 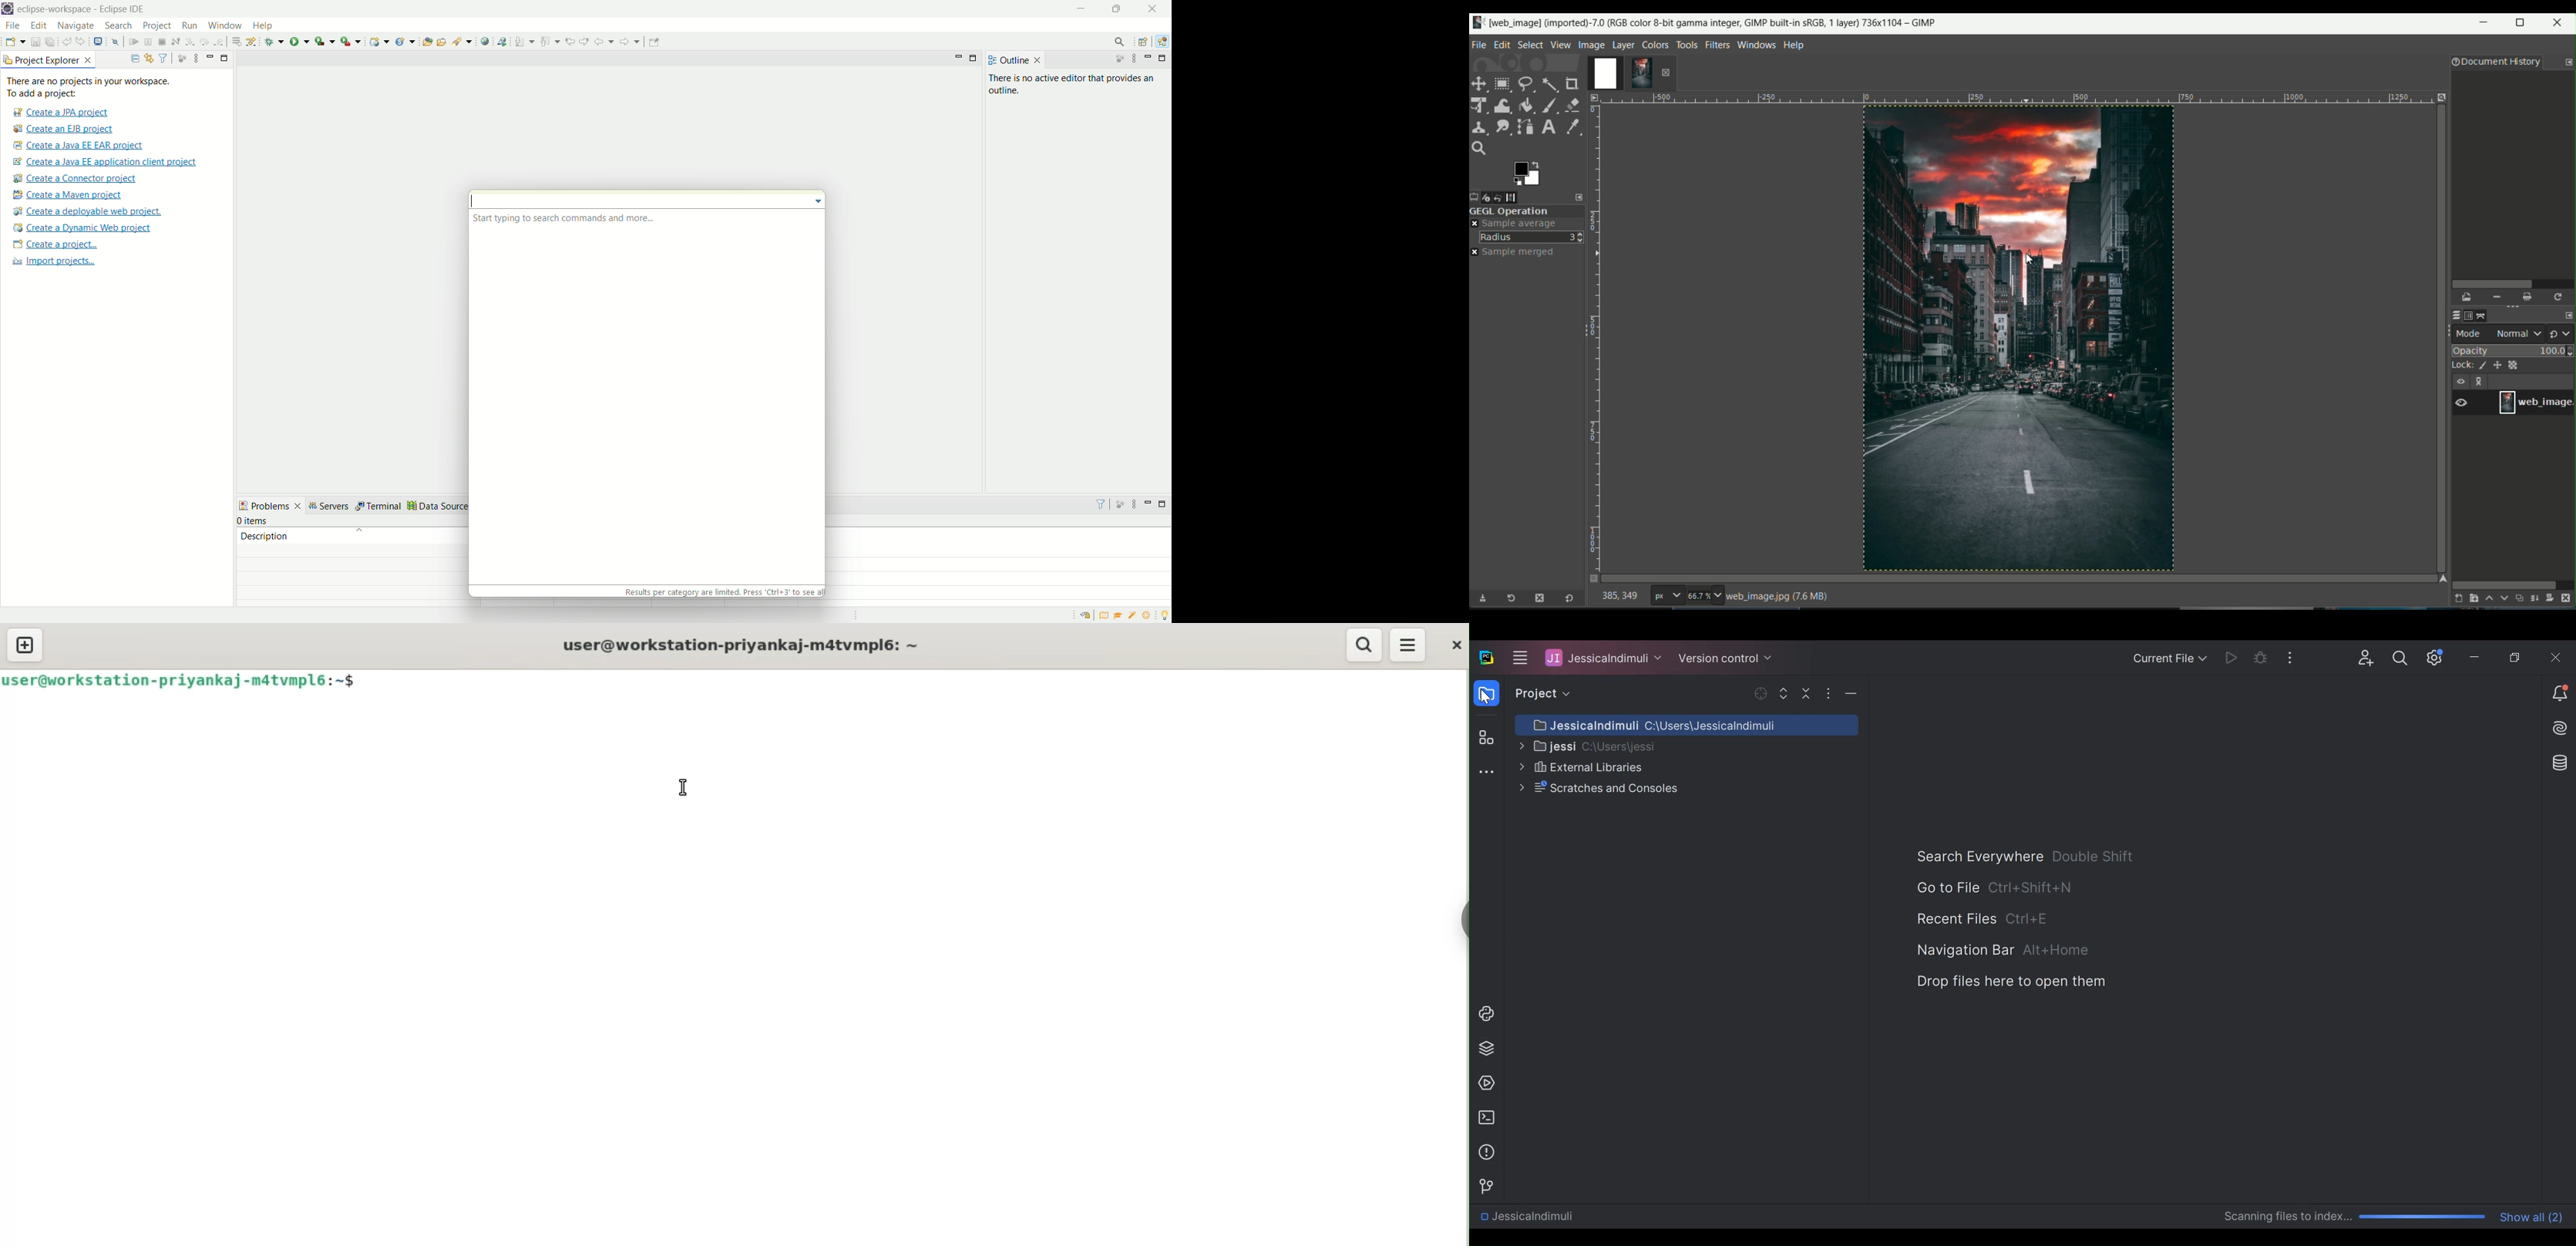 I want to click on create a new Java servlet, so click(x=405, y=43).